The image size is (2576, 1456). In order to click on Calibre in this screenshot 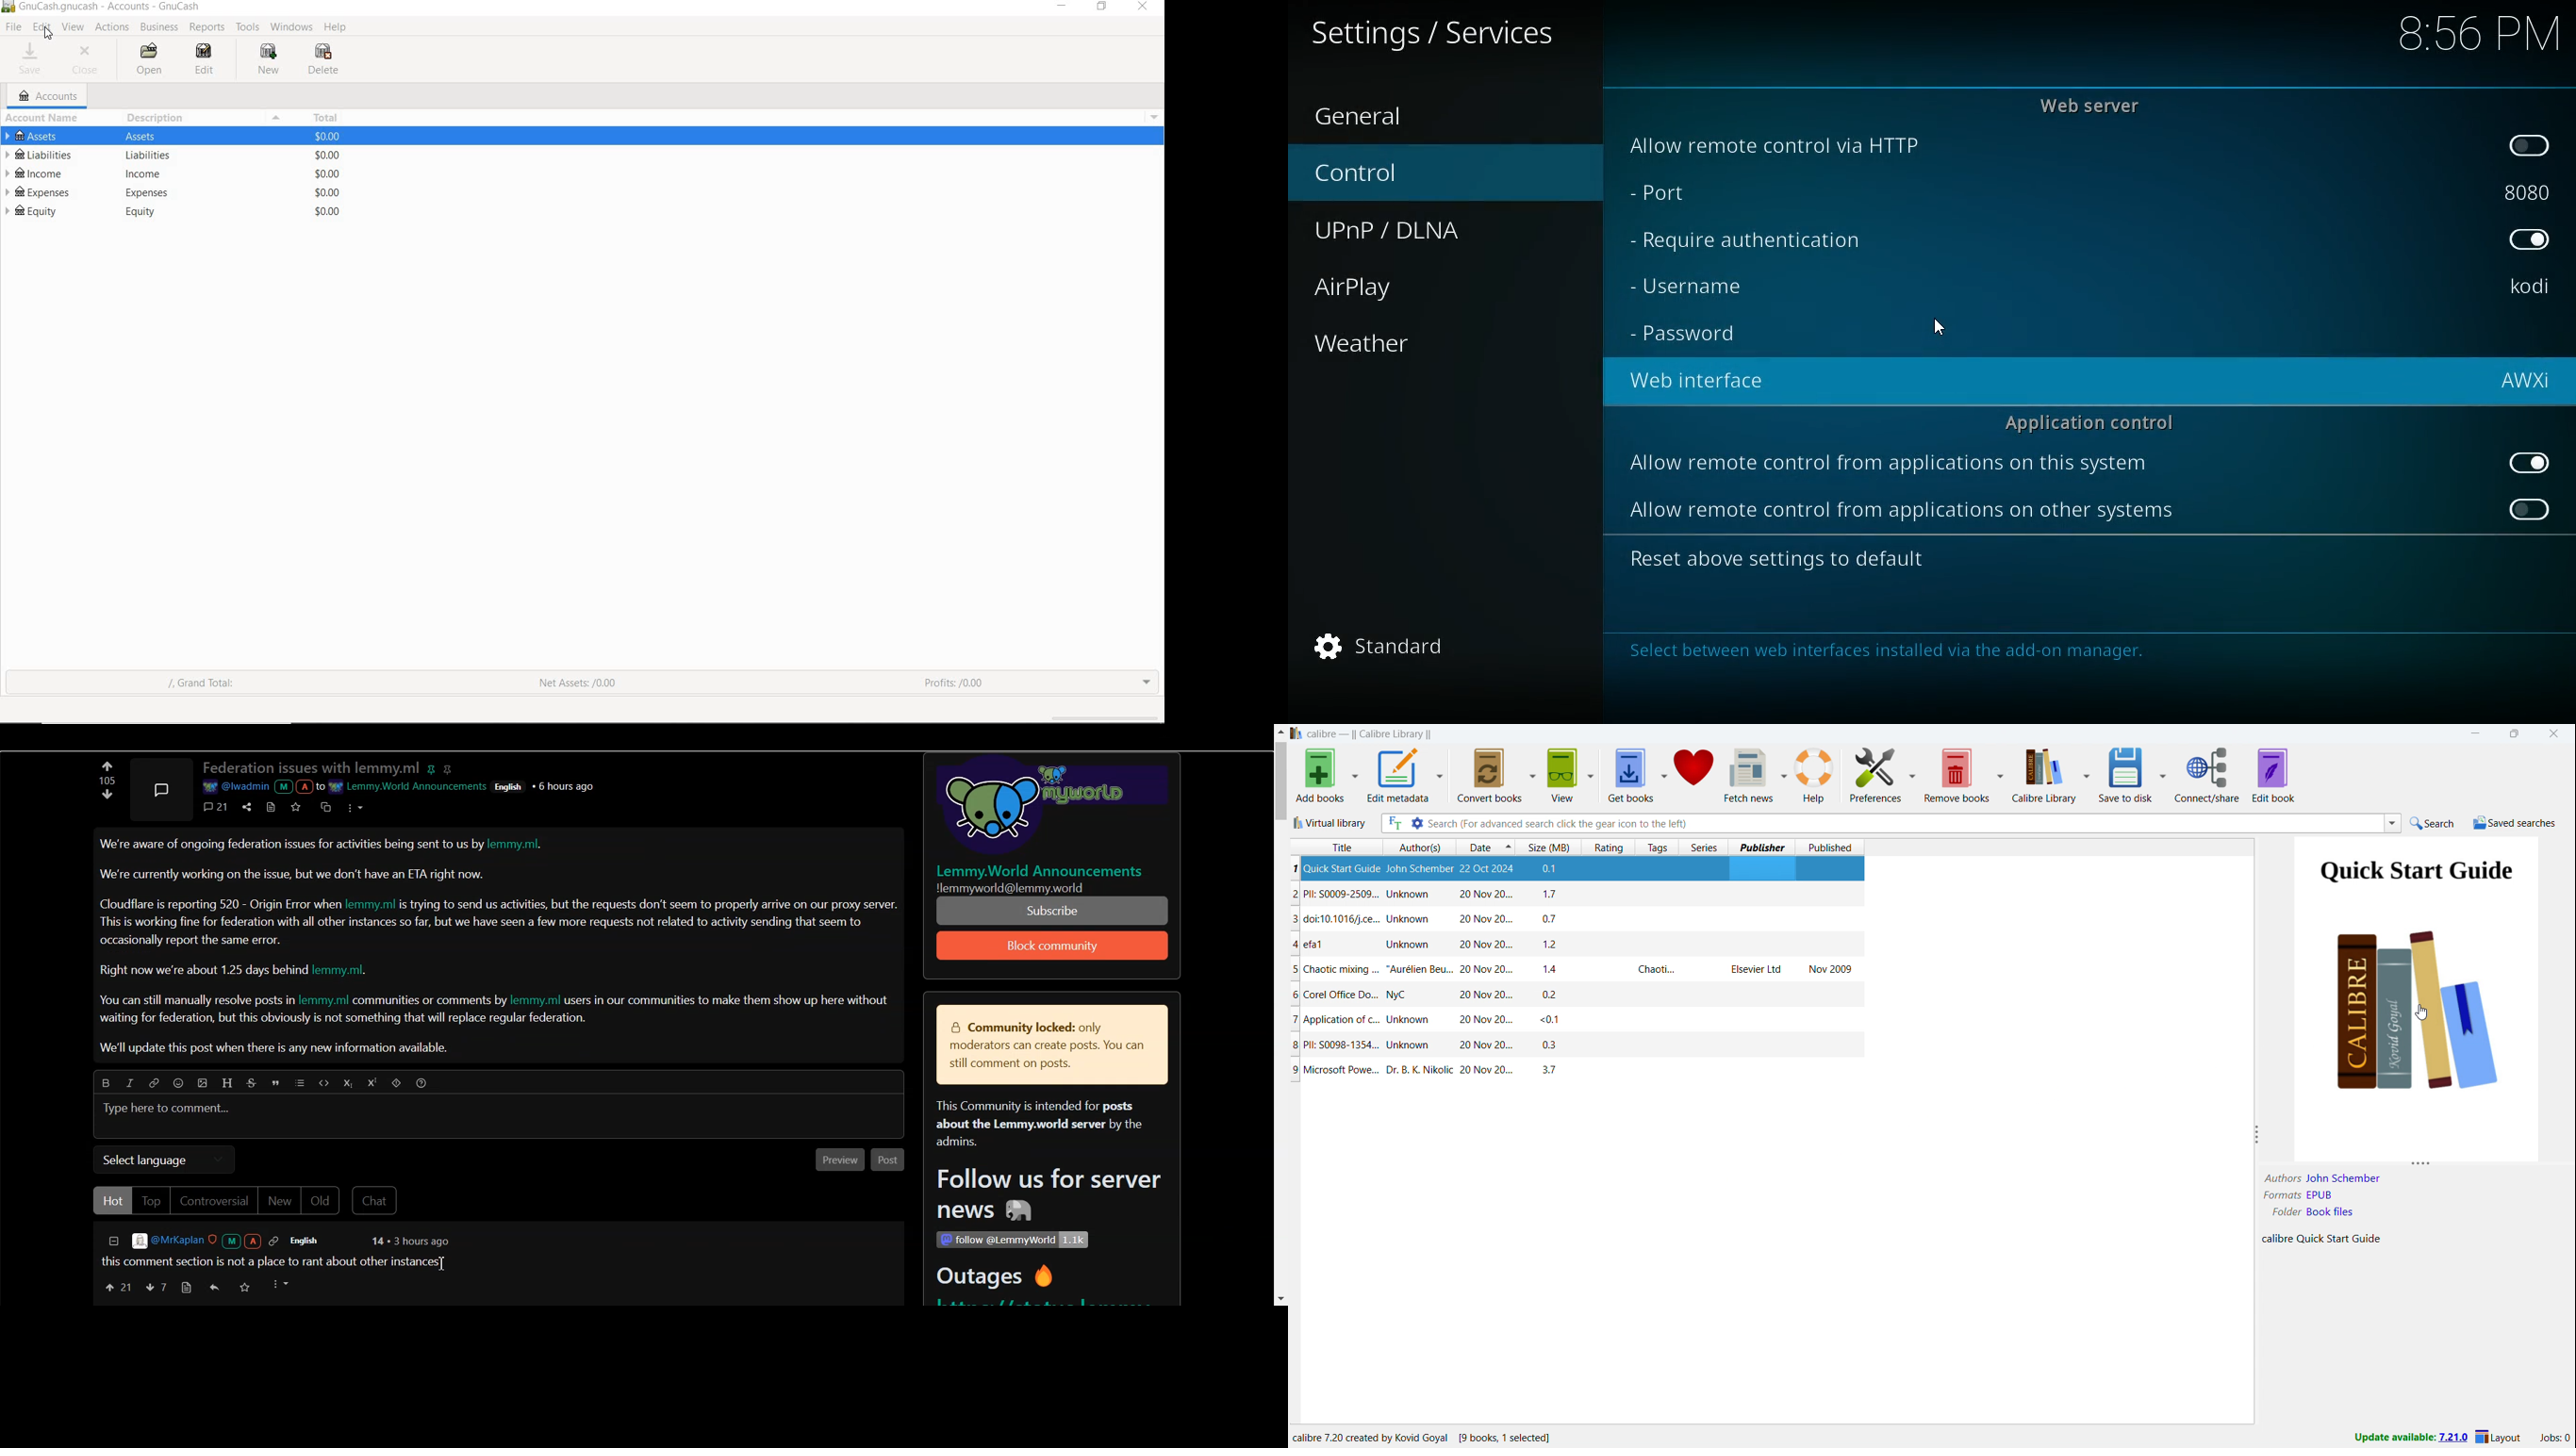, I will do `click(2277, 1239)`.